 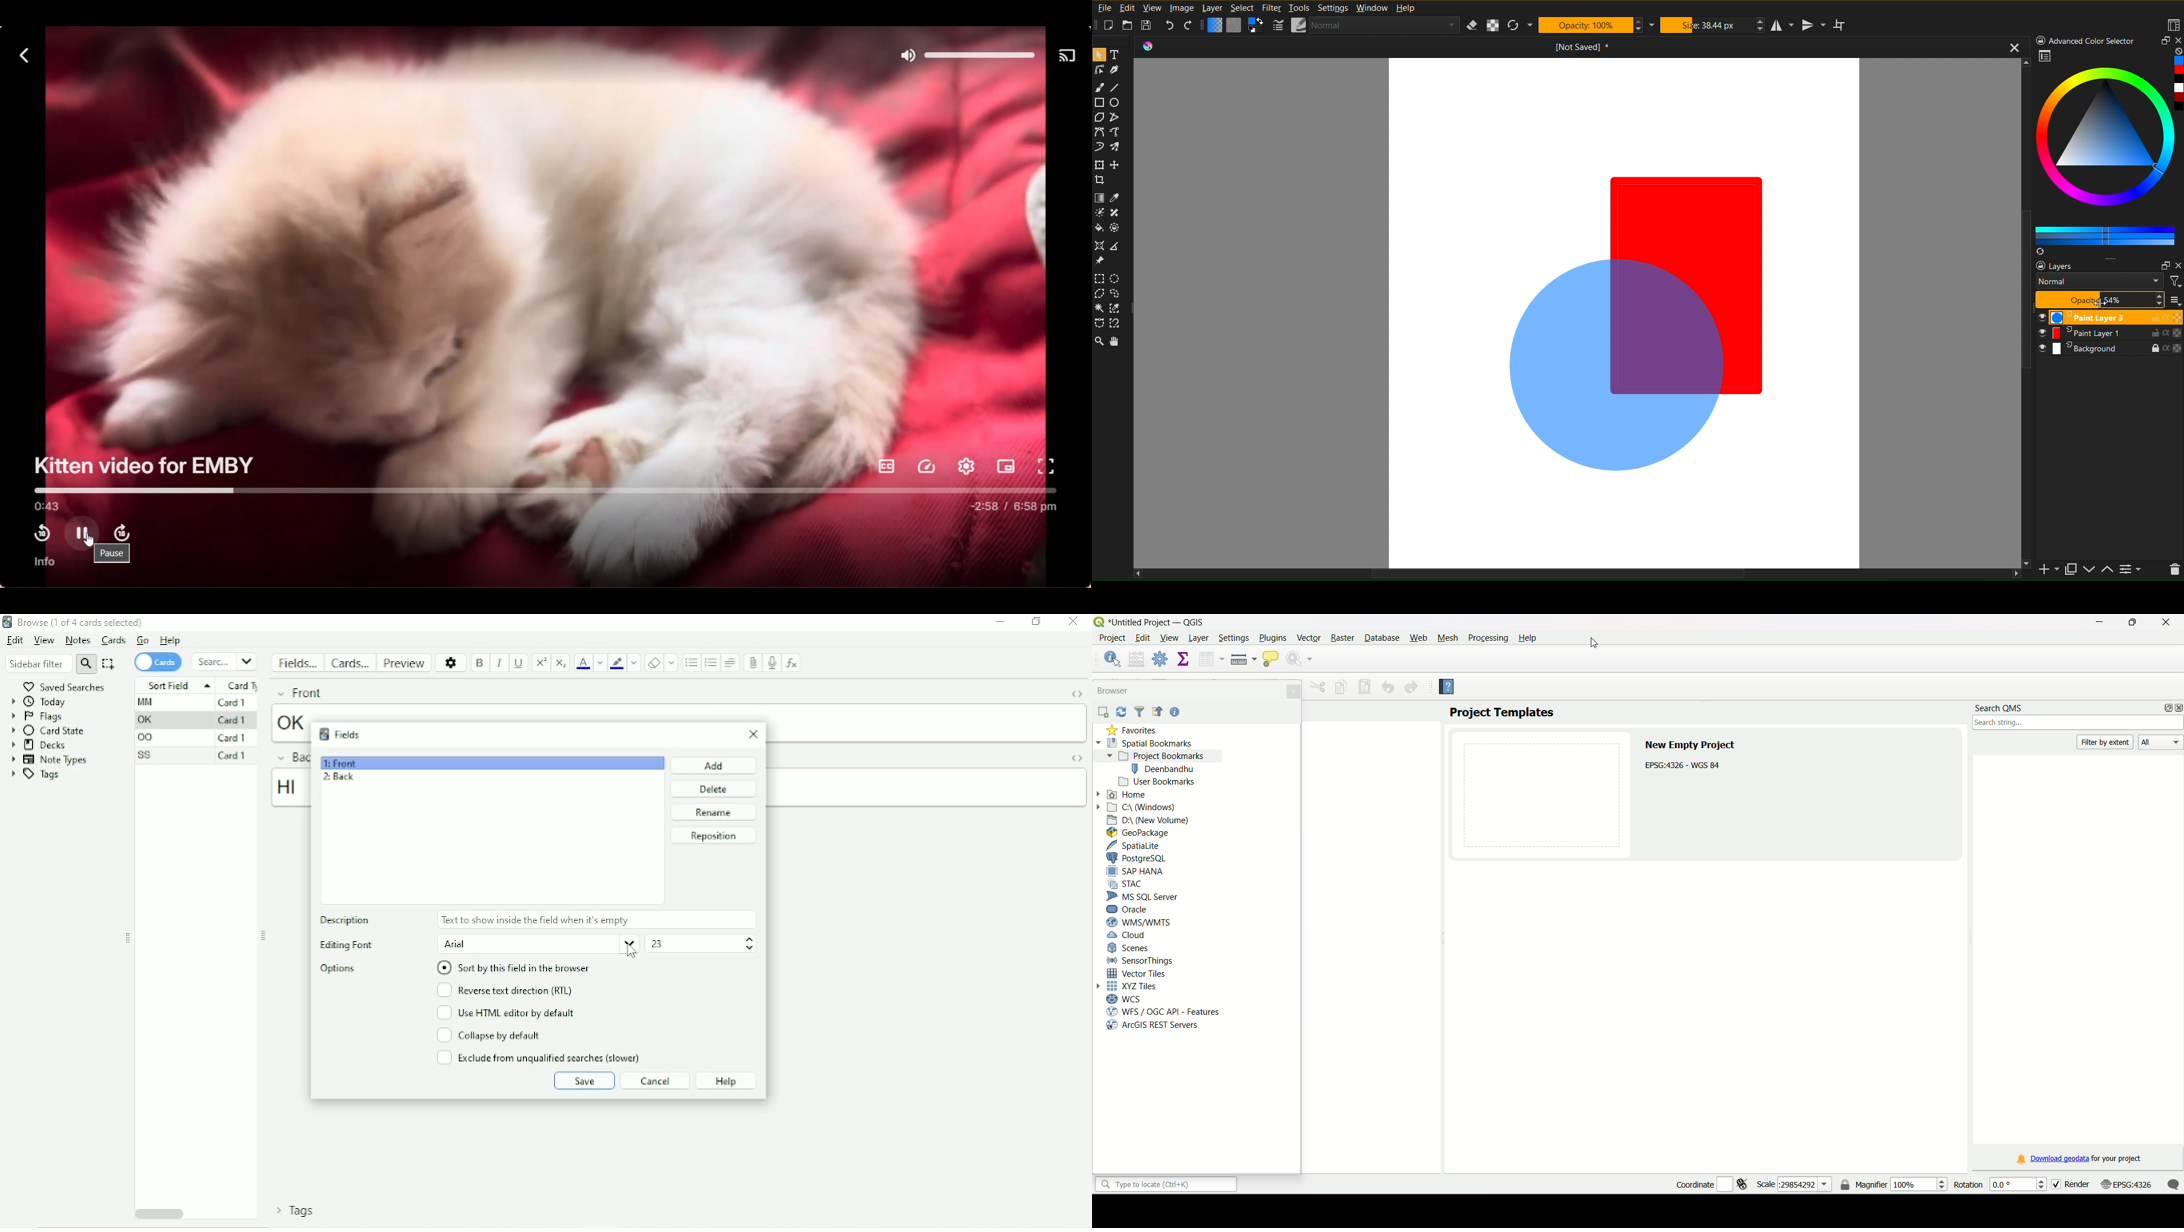 I want to click on SS, so click(x=147, y=755).